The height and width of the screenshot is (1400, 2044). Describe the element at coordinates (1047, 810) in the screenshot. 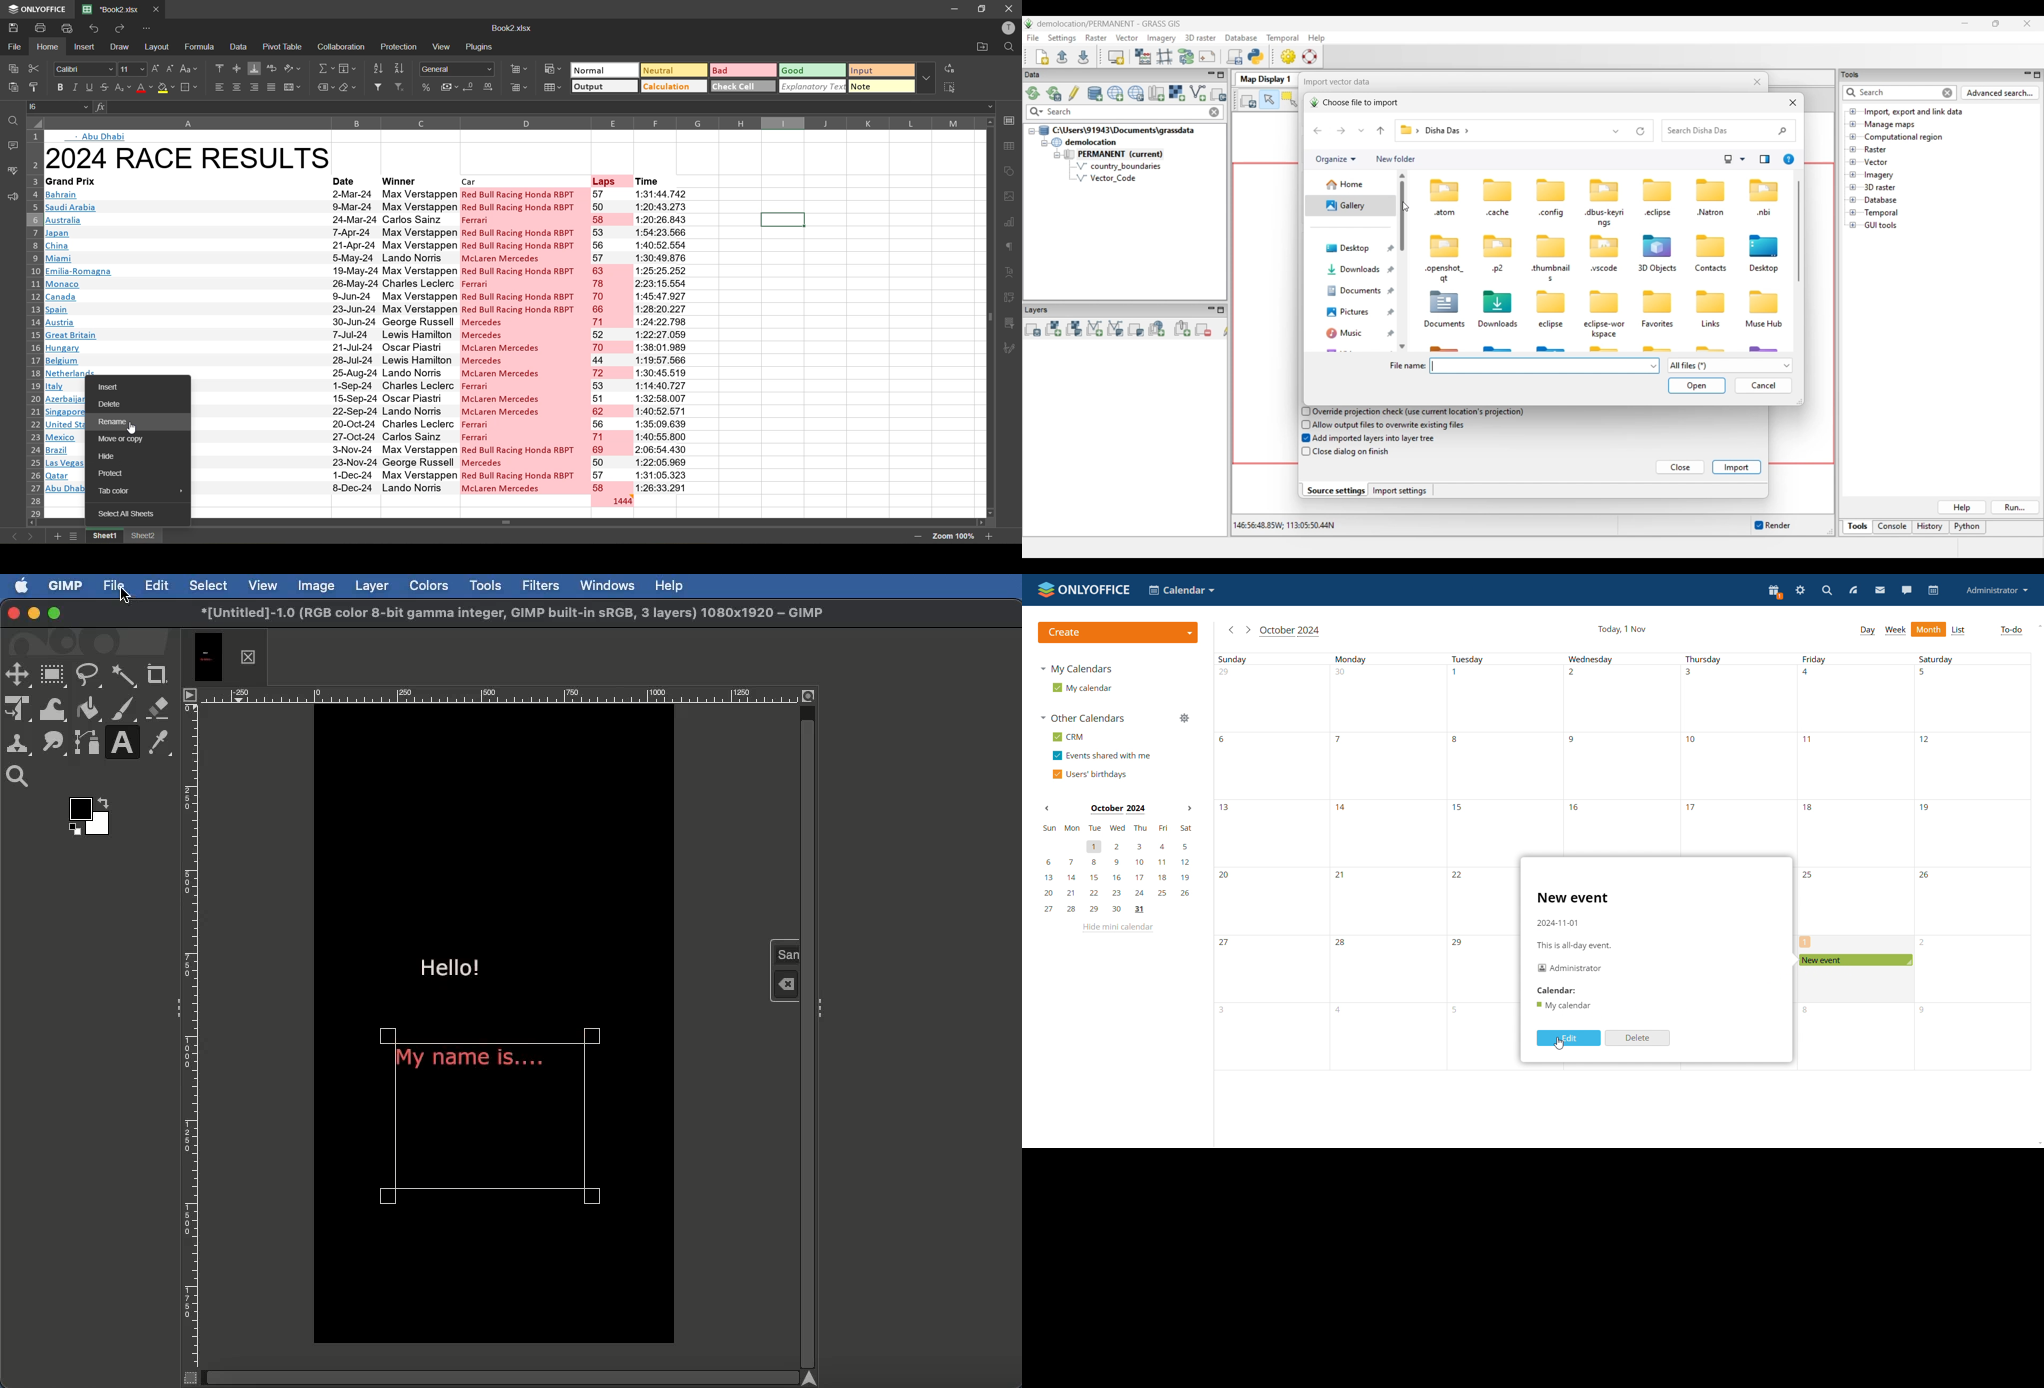

I see `Previous month` at that location.